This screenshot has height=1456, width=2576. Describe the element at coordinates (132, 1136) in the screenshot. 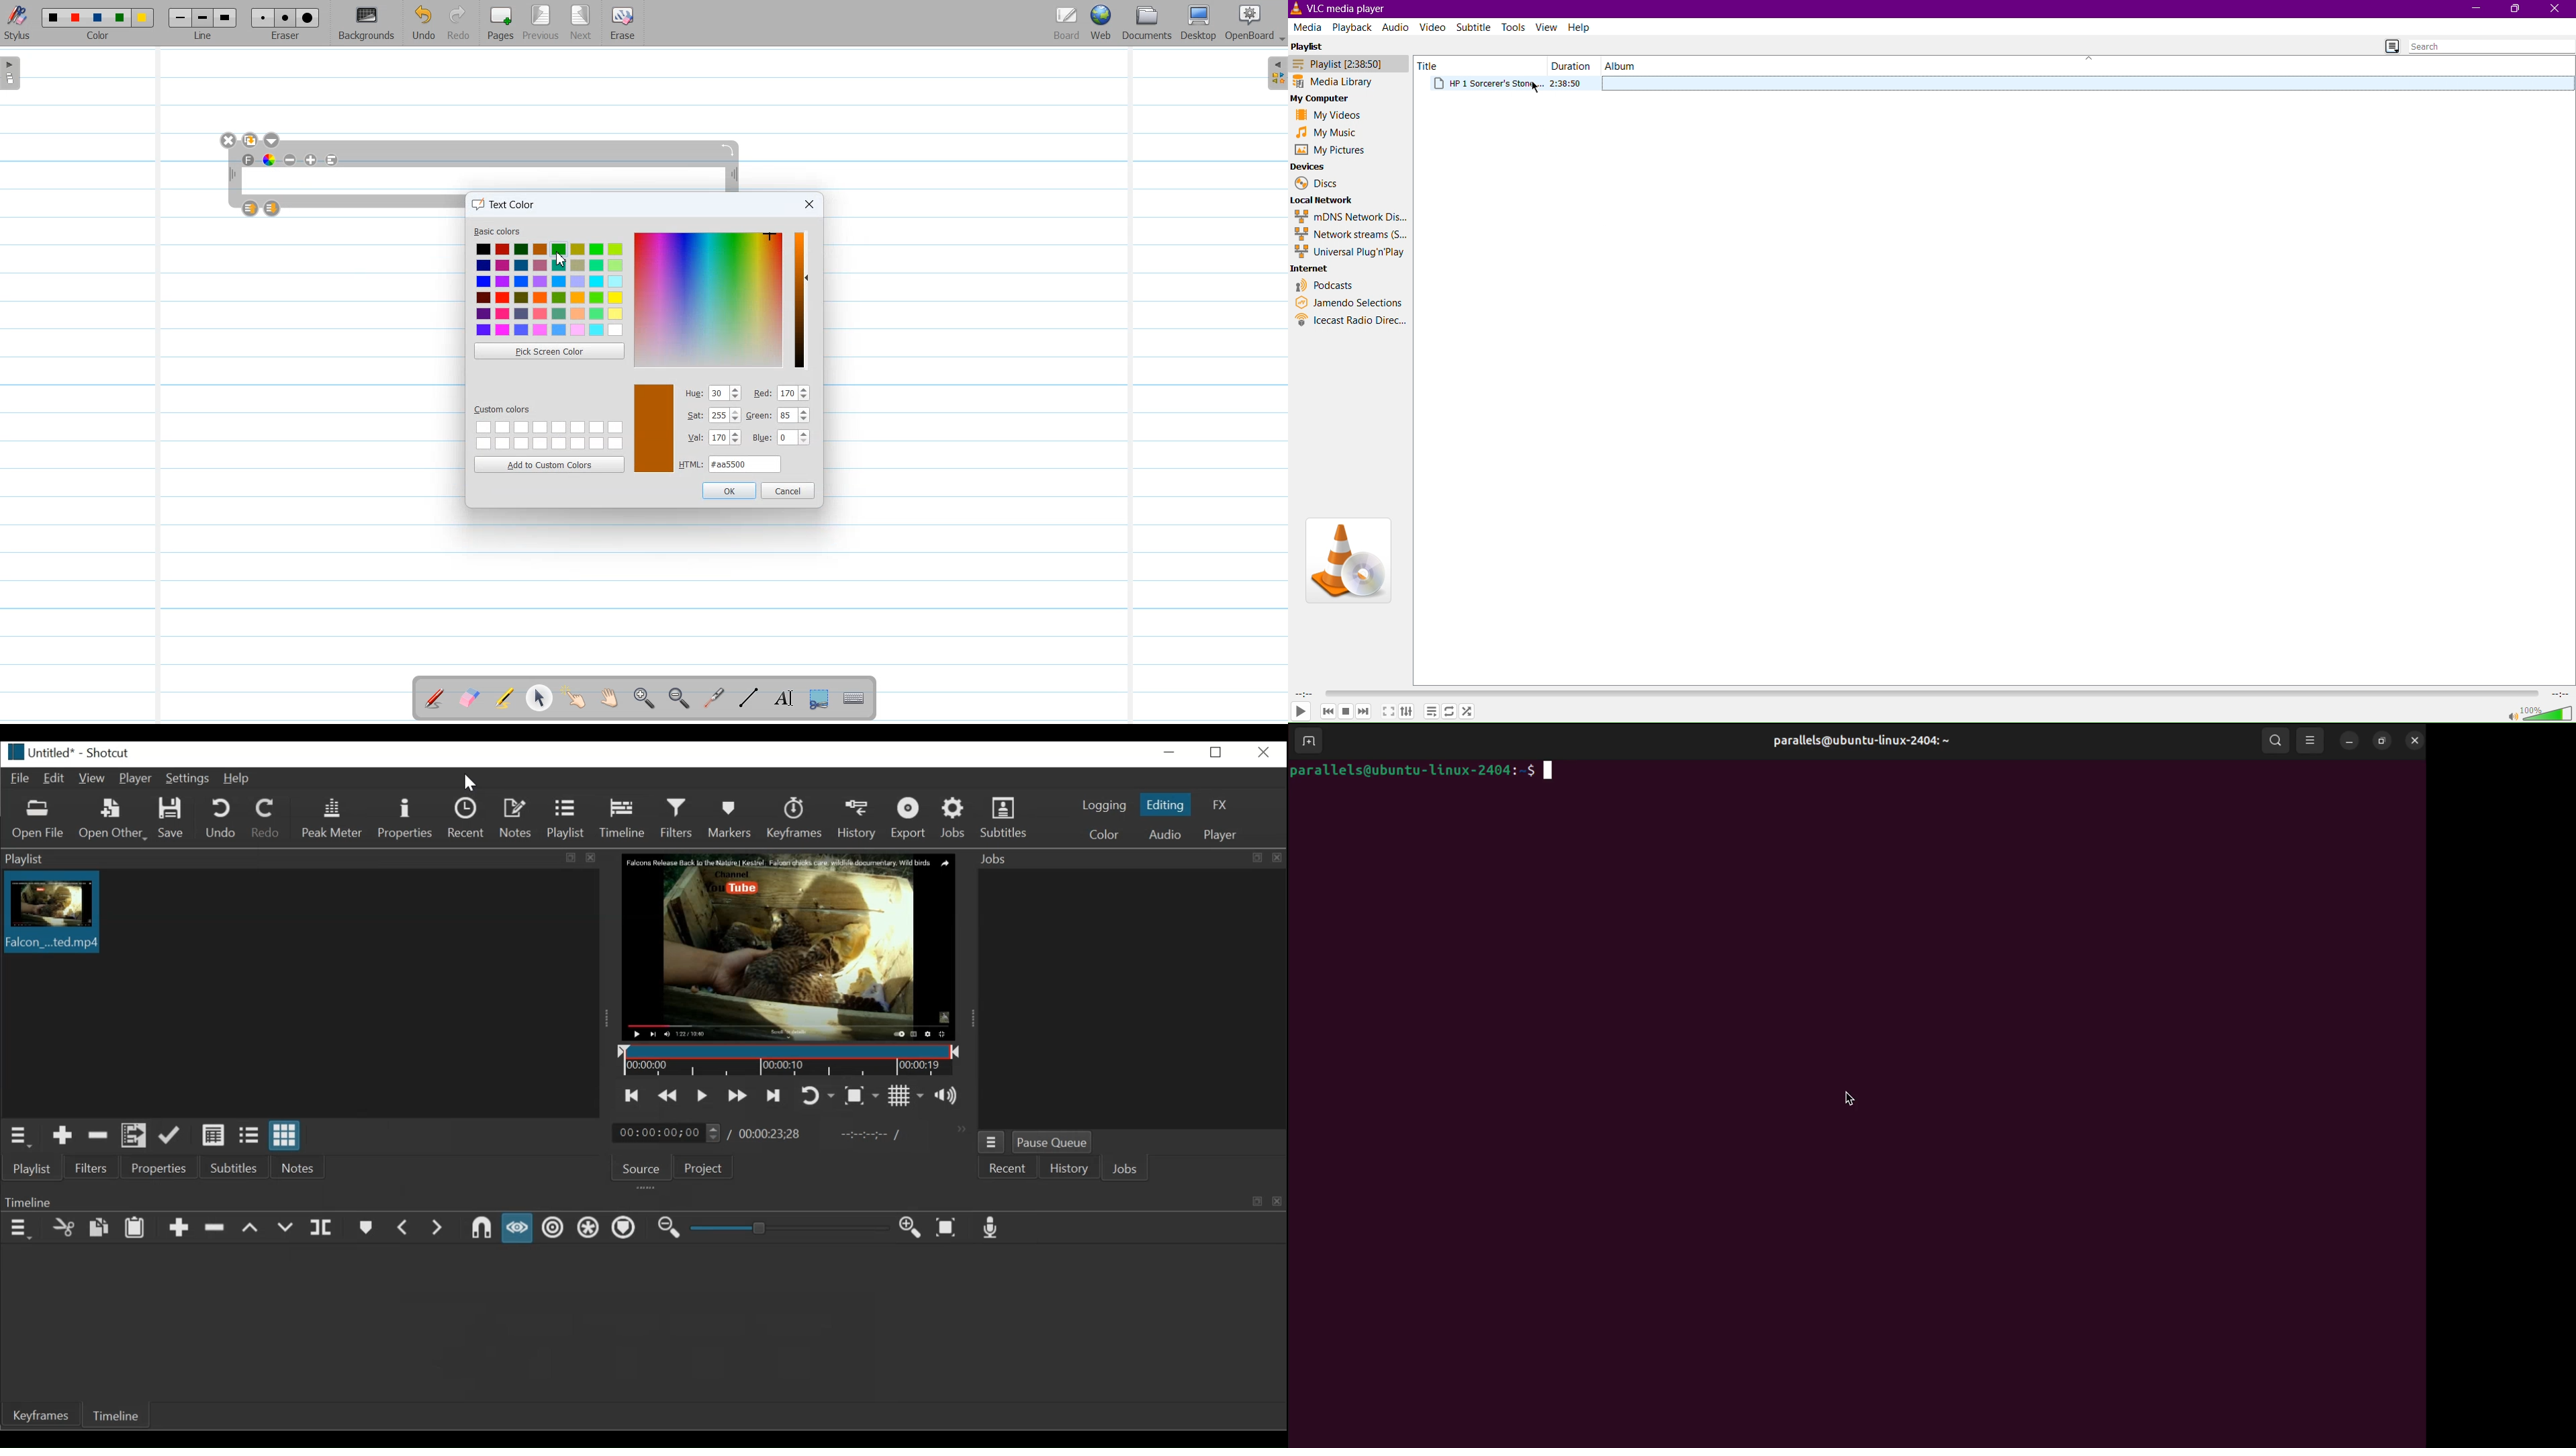

I see `Add file to playlist` at that location.